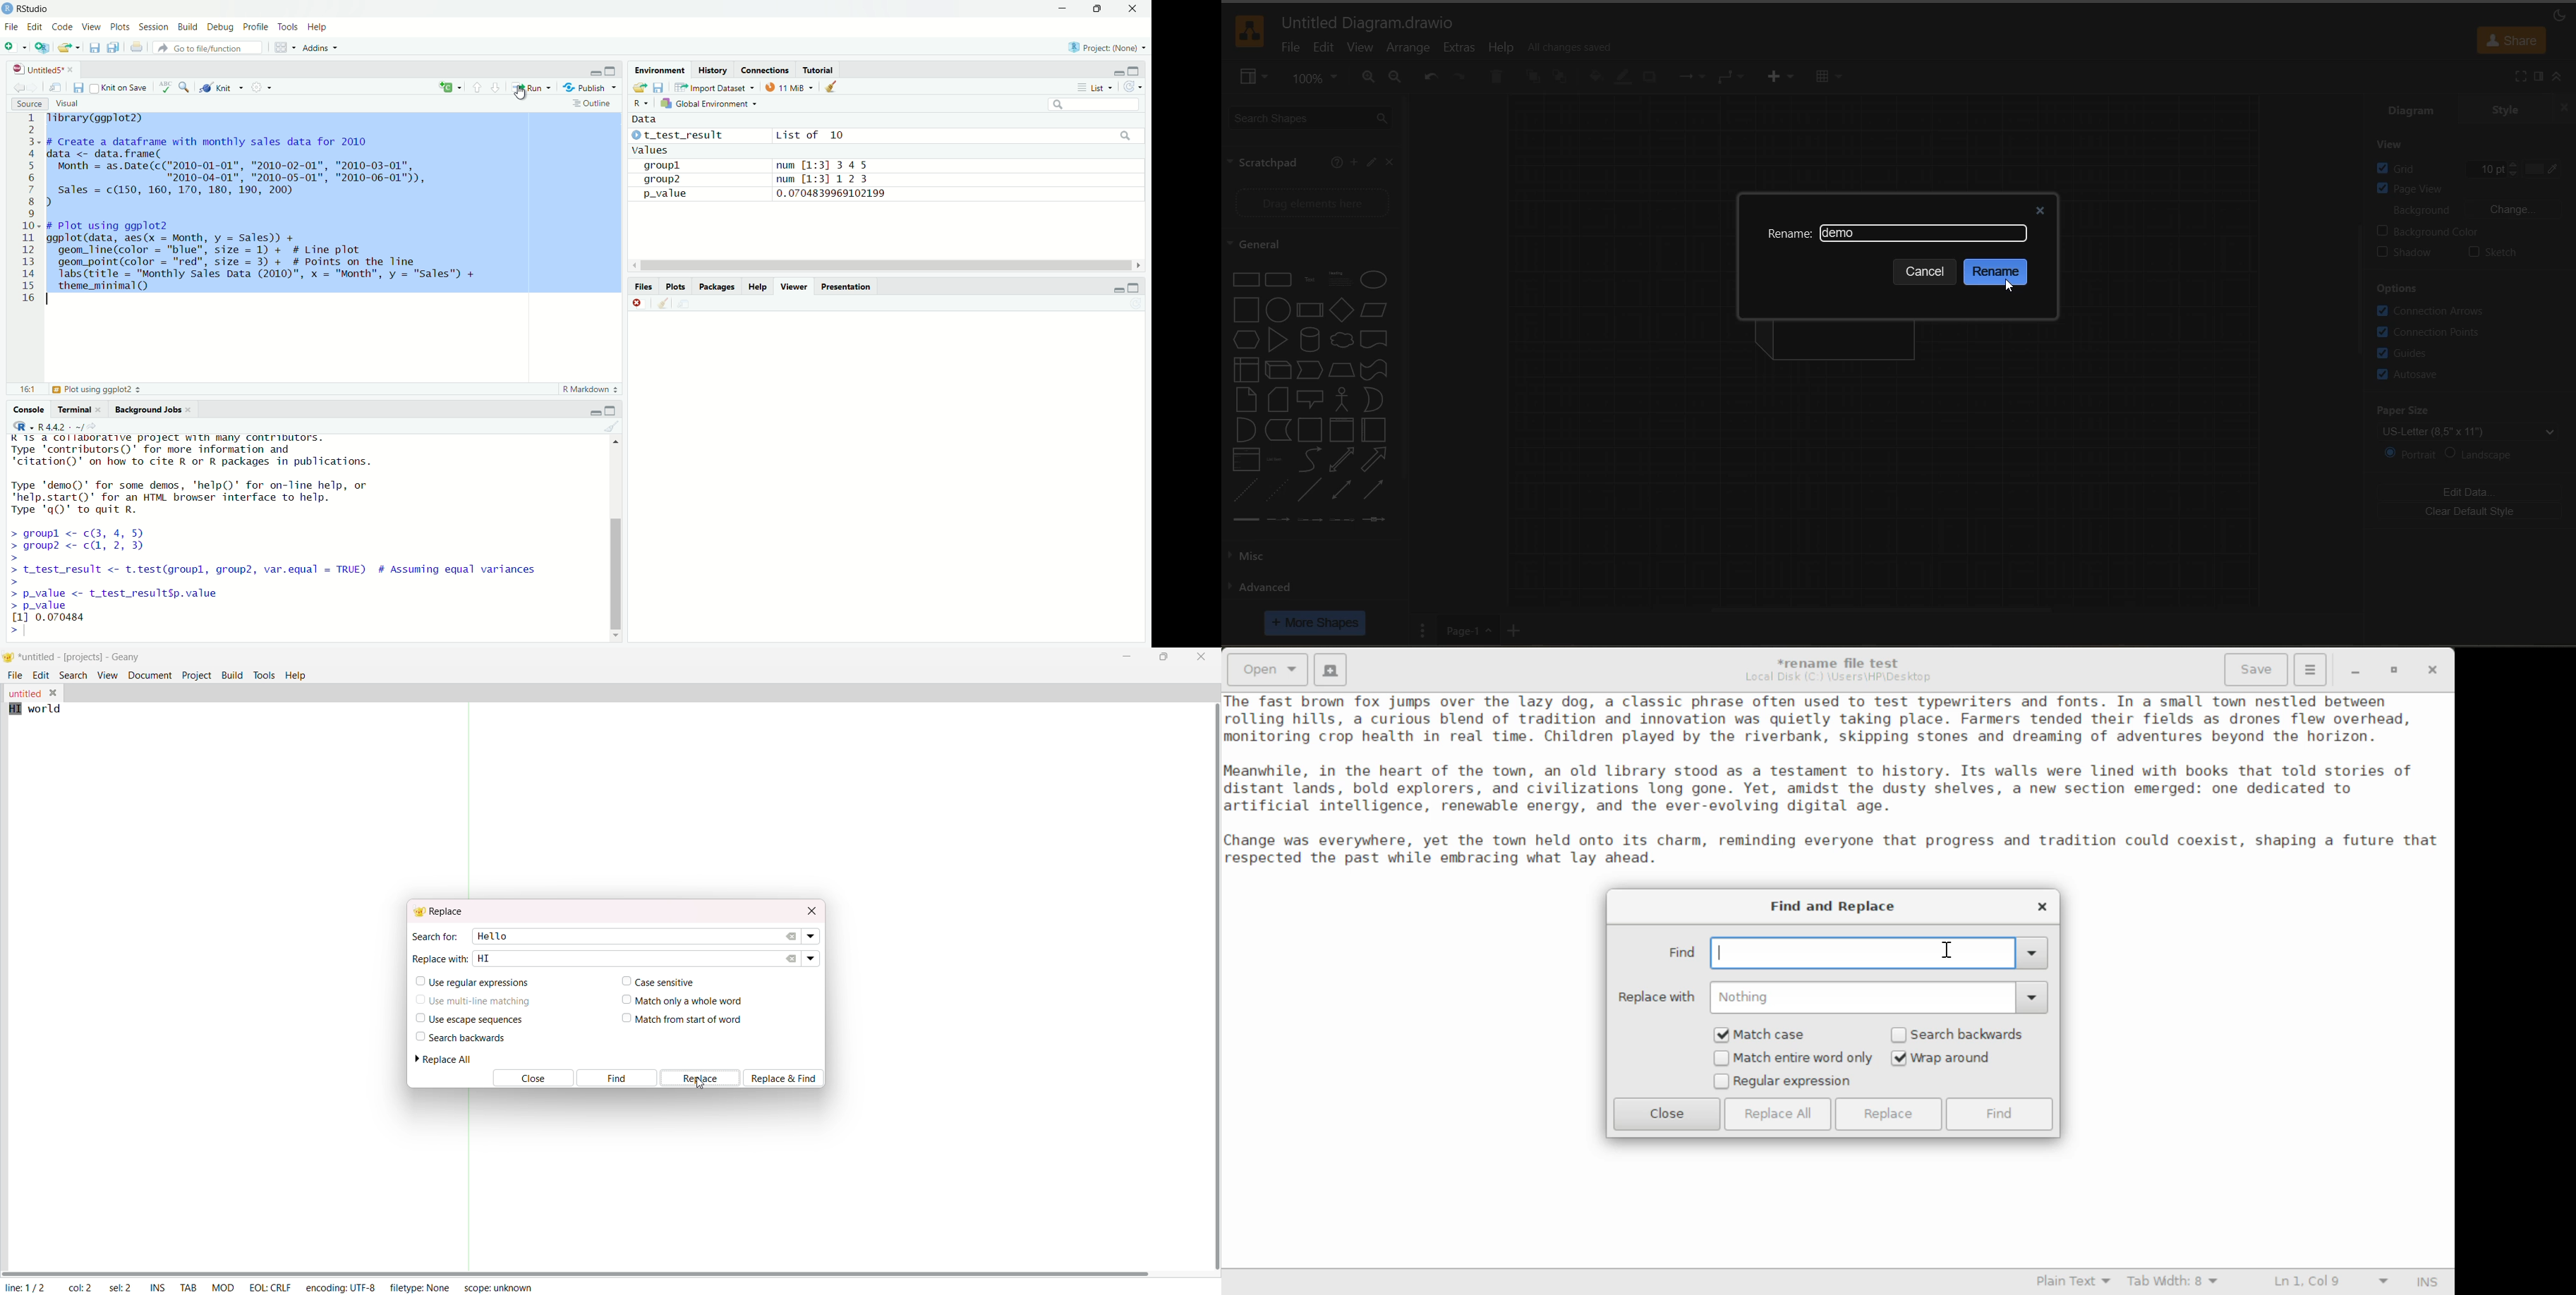 Image resolution: width=2576 pixels, height=1316 pixels. What do you see at coordinates (1136, 287) in the screenshot?
I see `minimise` at bounding box center [1136, 287].